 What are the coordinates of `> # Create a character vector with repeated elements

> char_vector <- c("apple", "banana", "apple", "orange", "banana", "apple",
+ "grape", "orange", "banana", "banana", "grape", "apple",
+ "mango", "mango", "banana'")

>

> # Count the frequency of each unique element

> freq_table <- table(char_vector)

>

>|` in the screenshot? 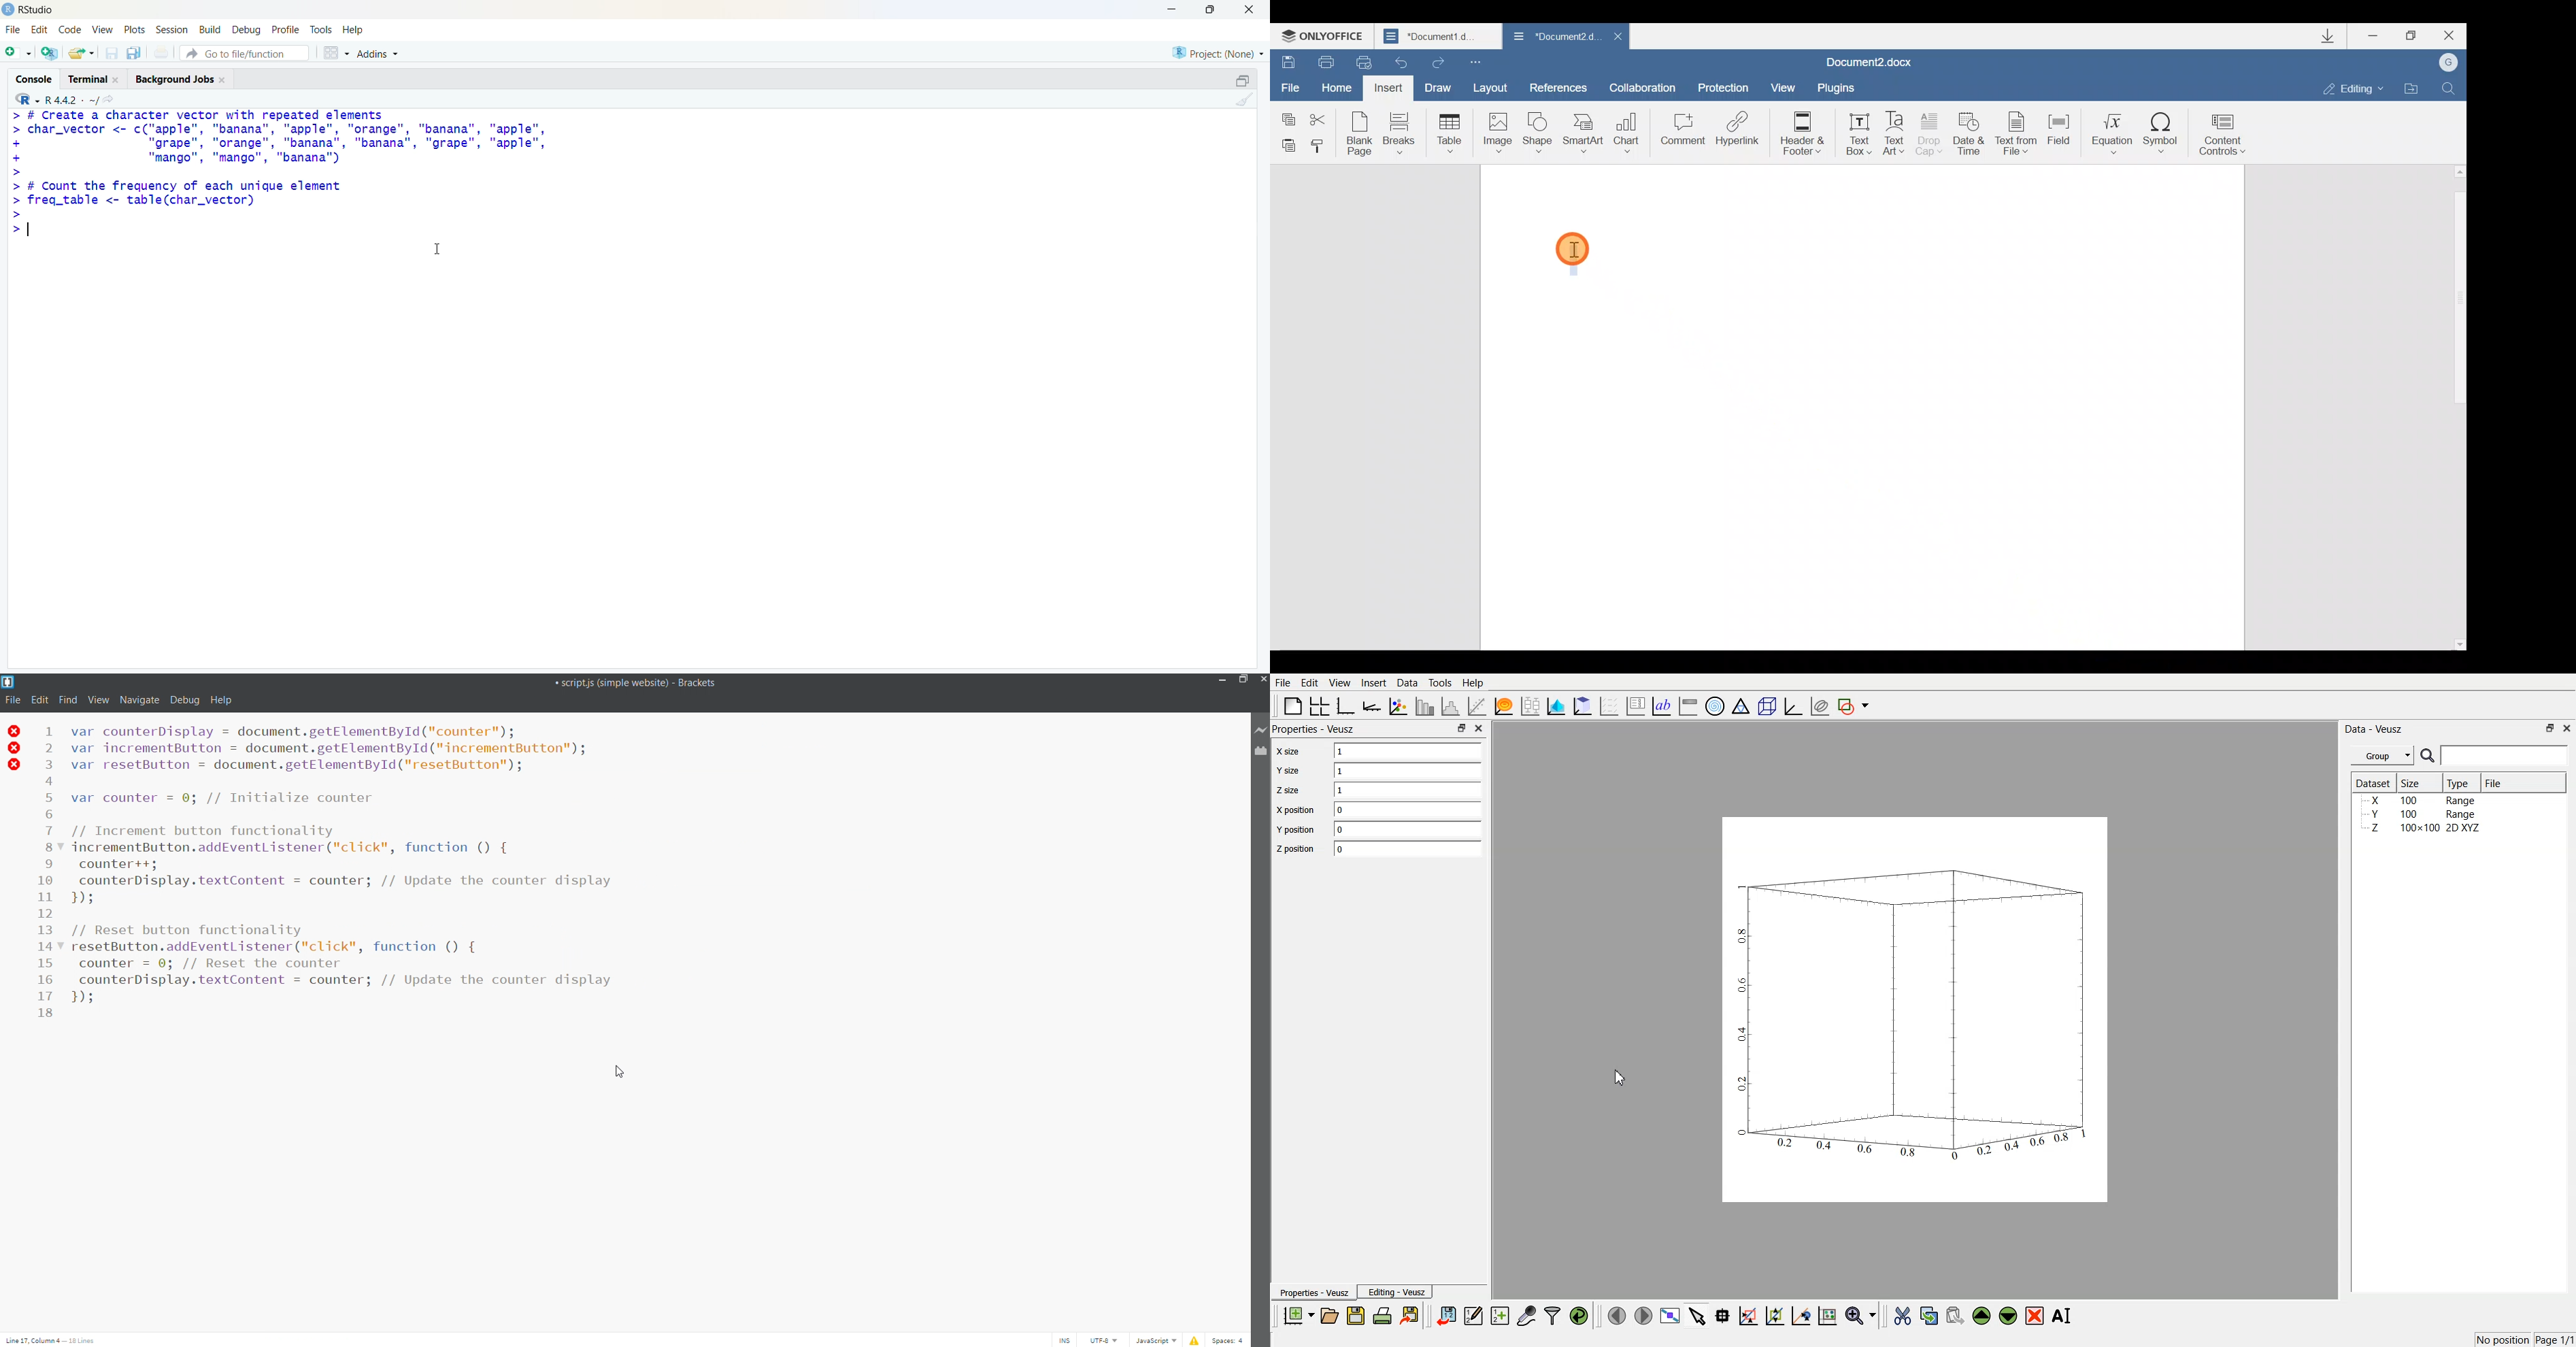 It's located at (306, 172).